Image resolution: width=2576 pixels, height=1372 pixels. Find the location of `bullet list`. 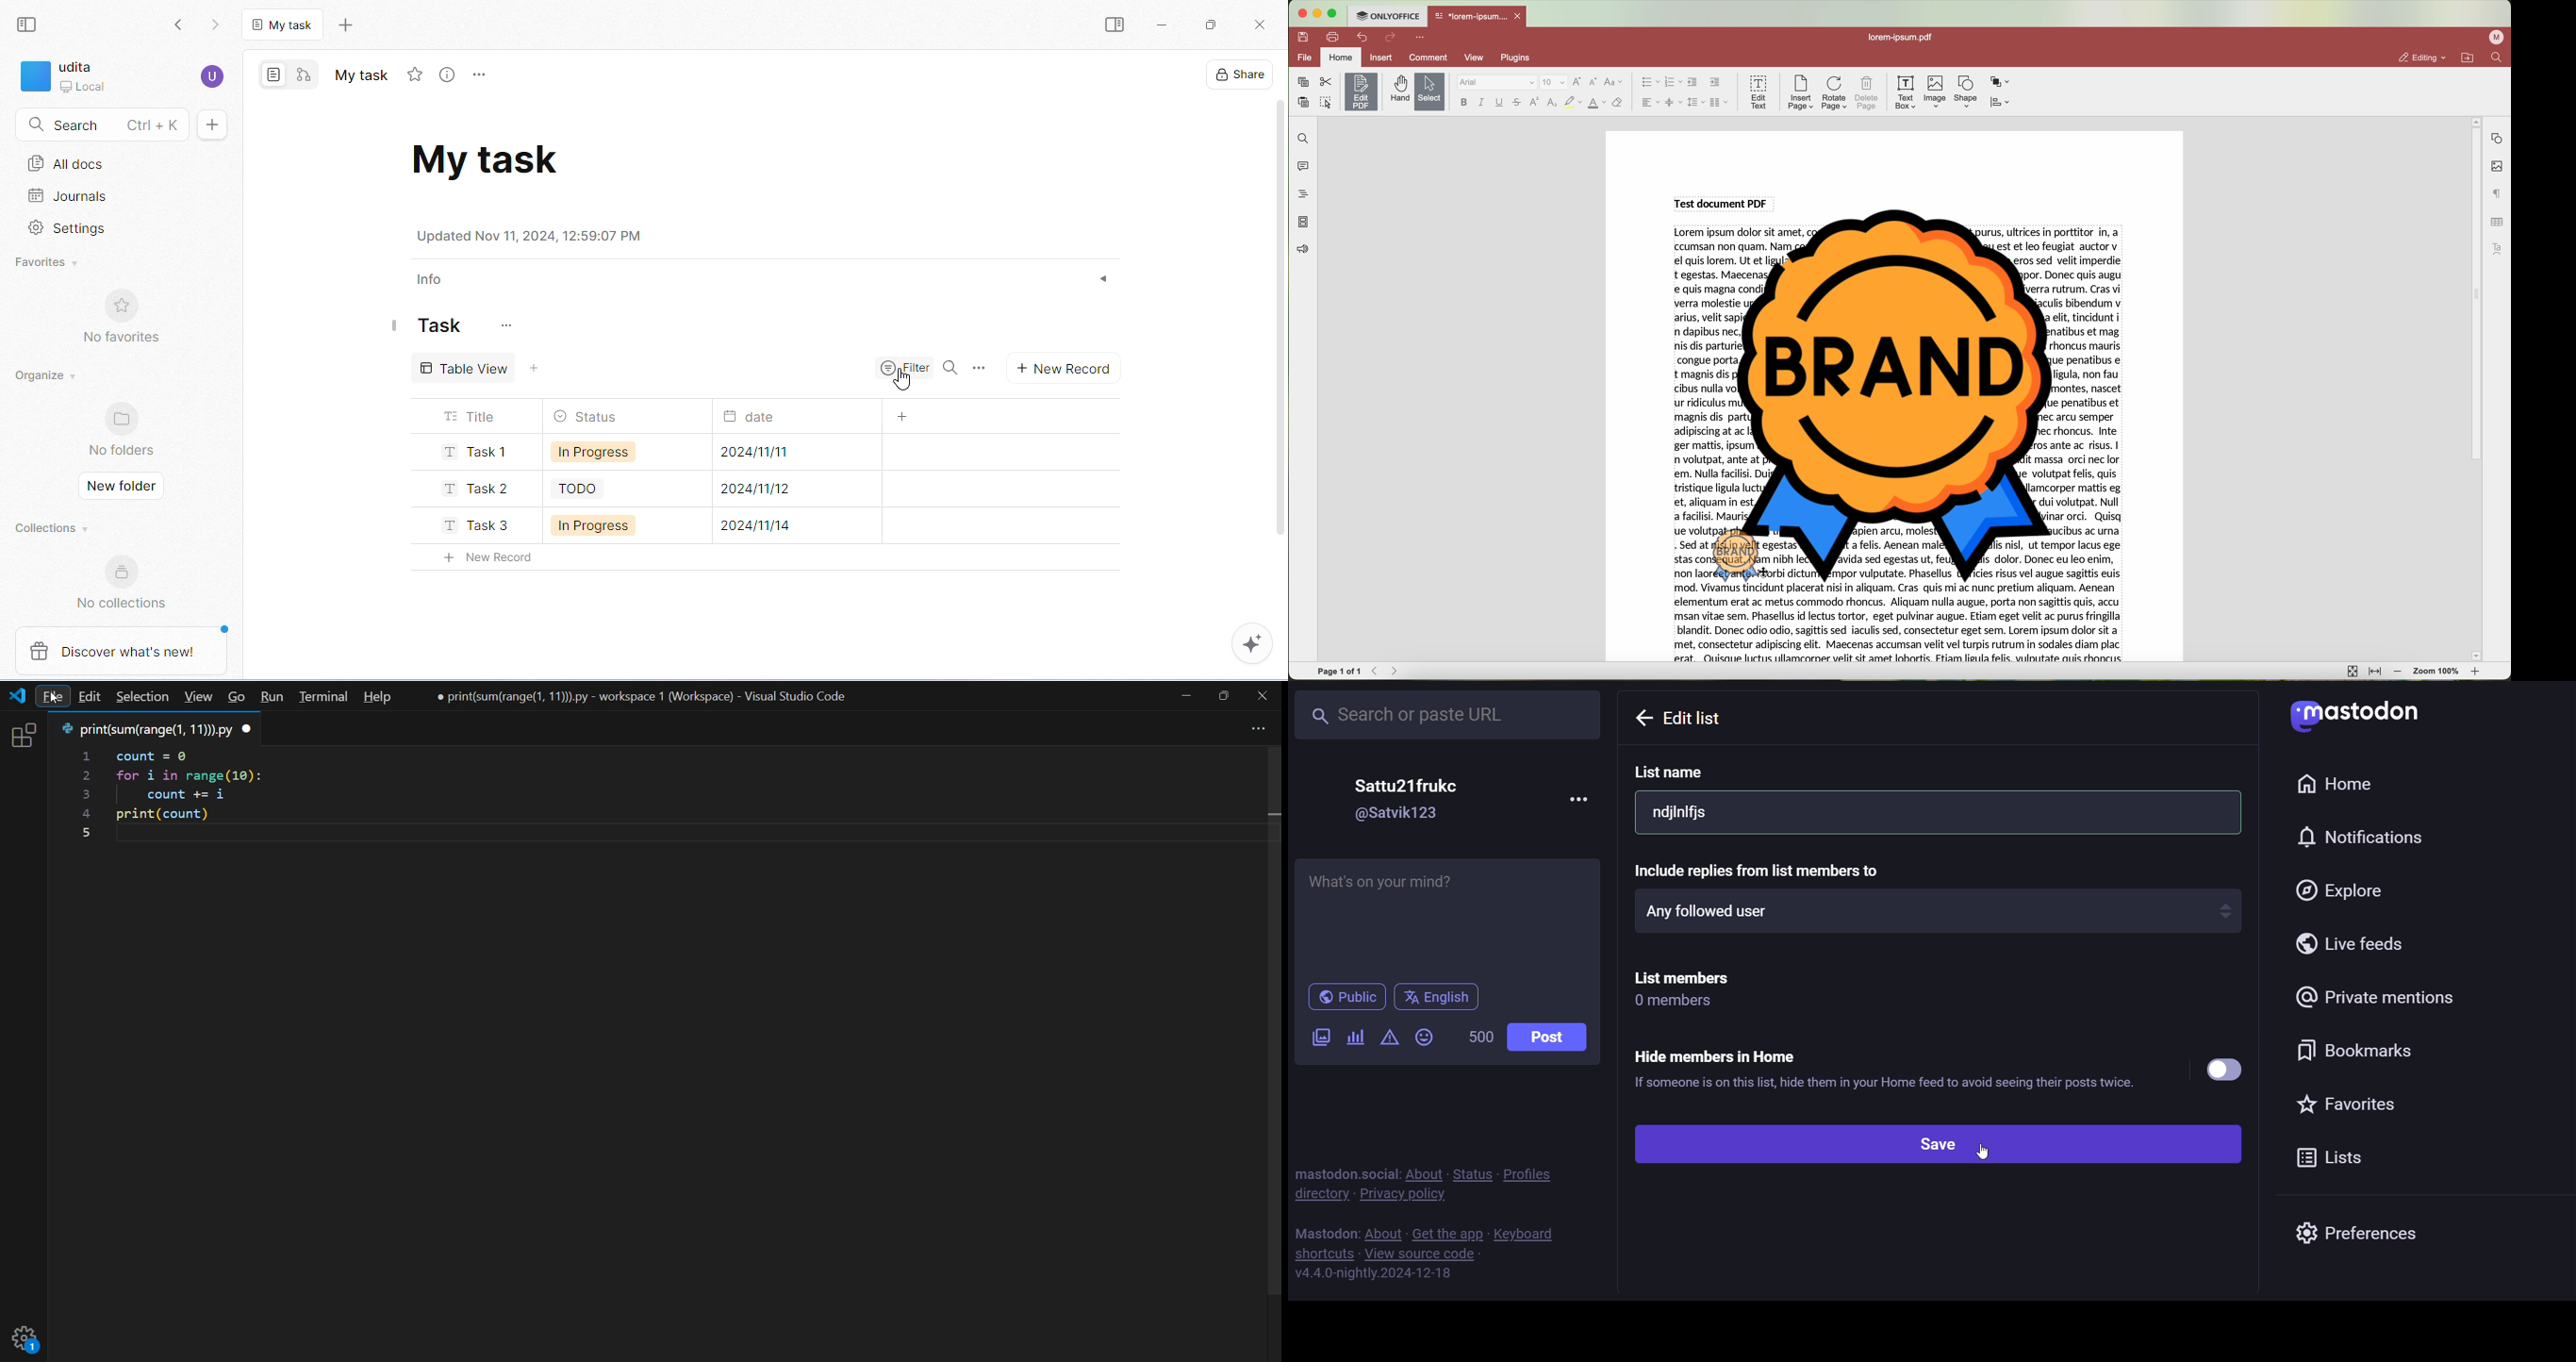

bullet list is located at coordinates (1648, 83).